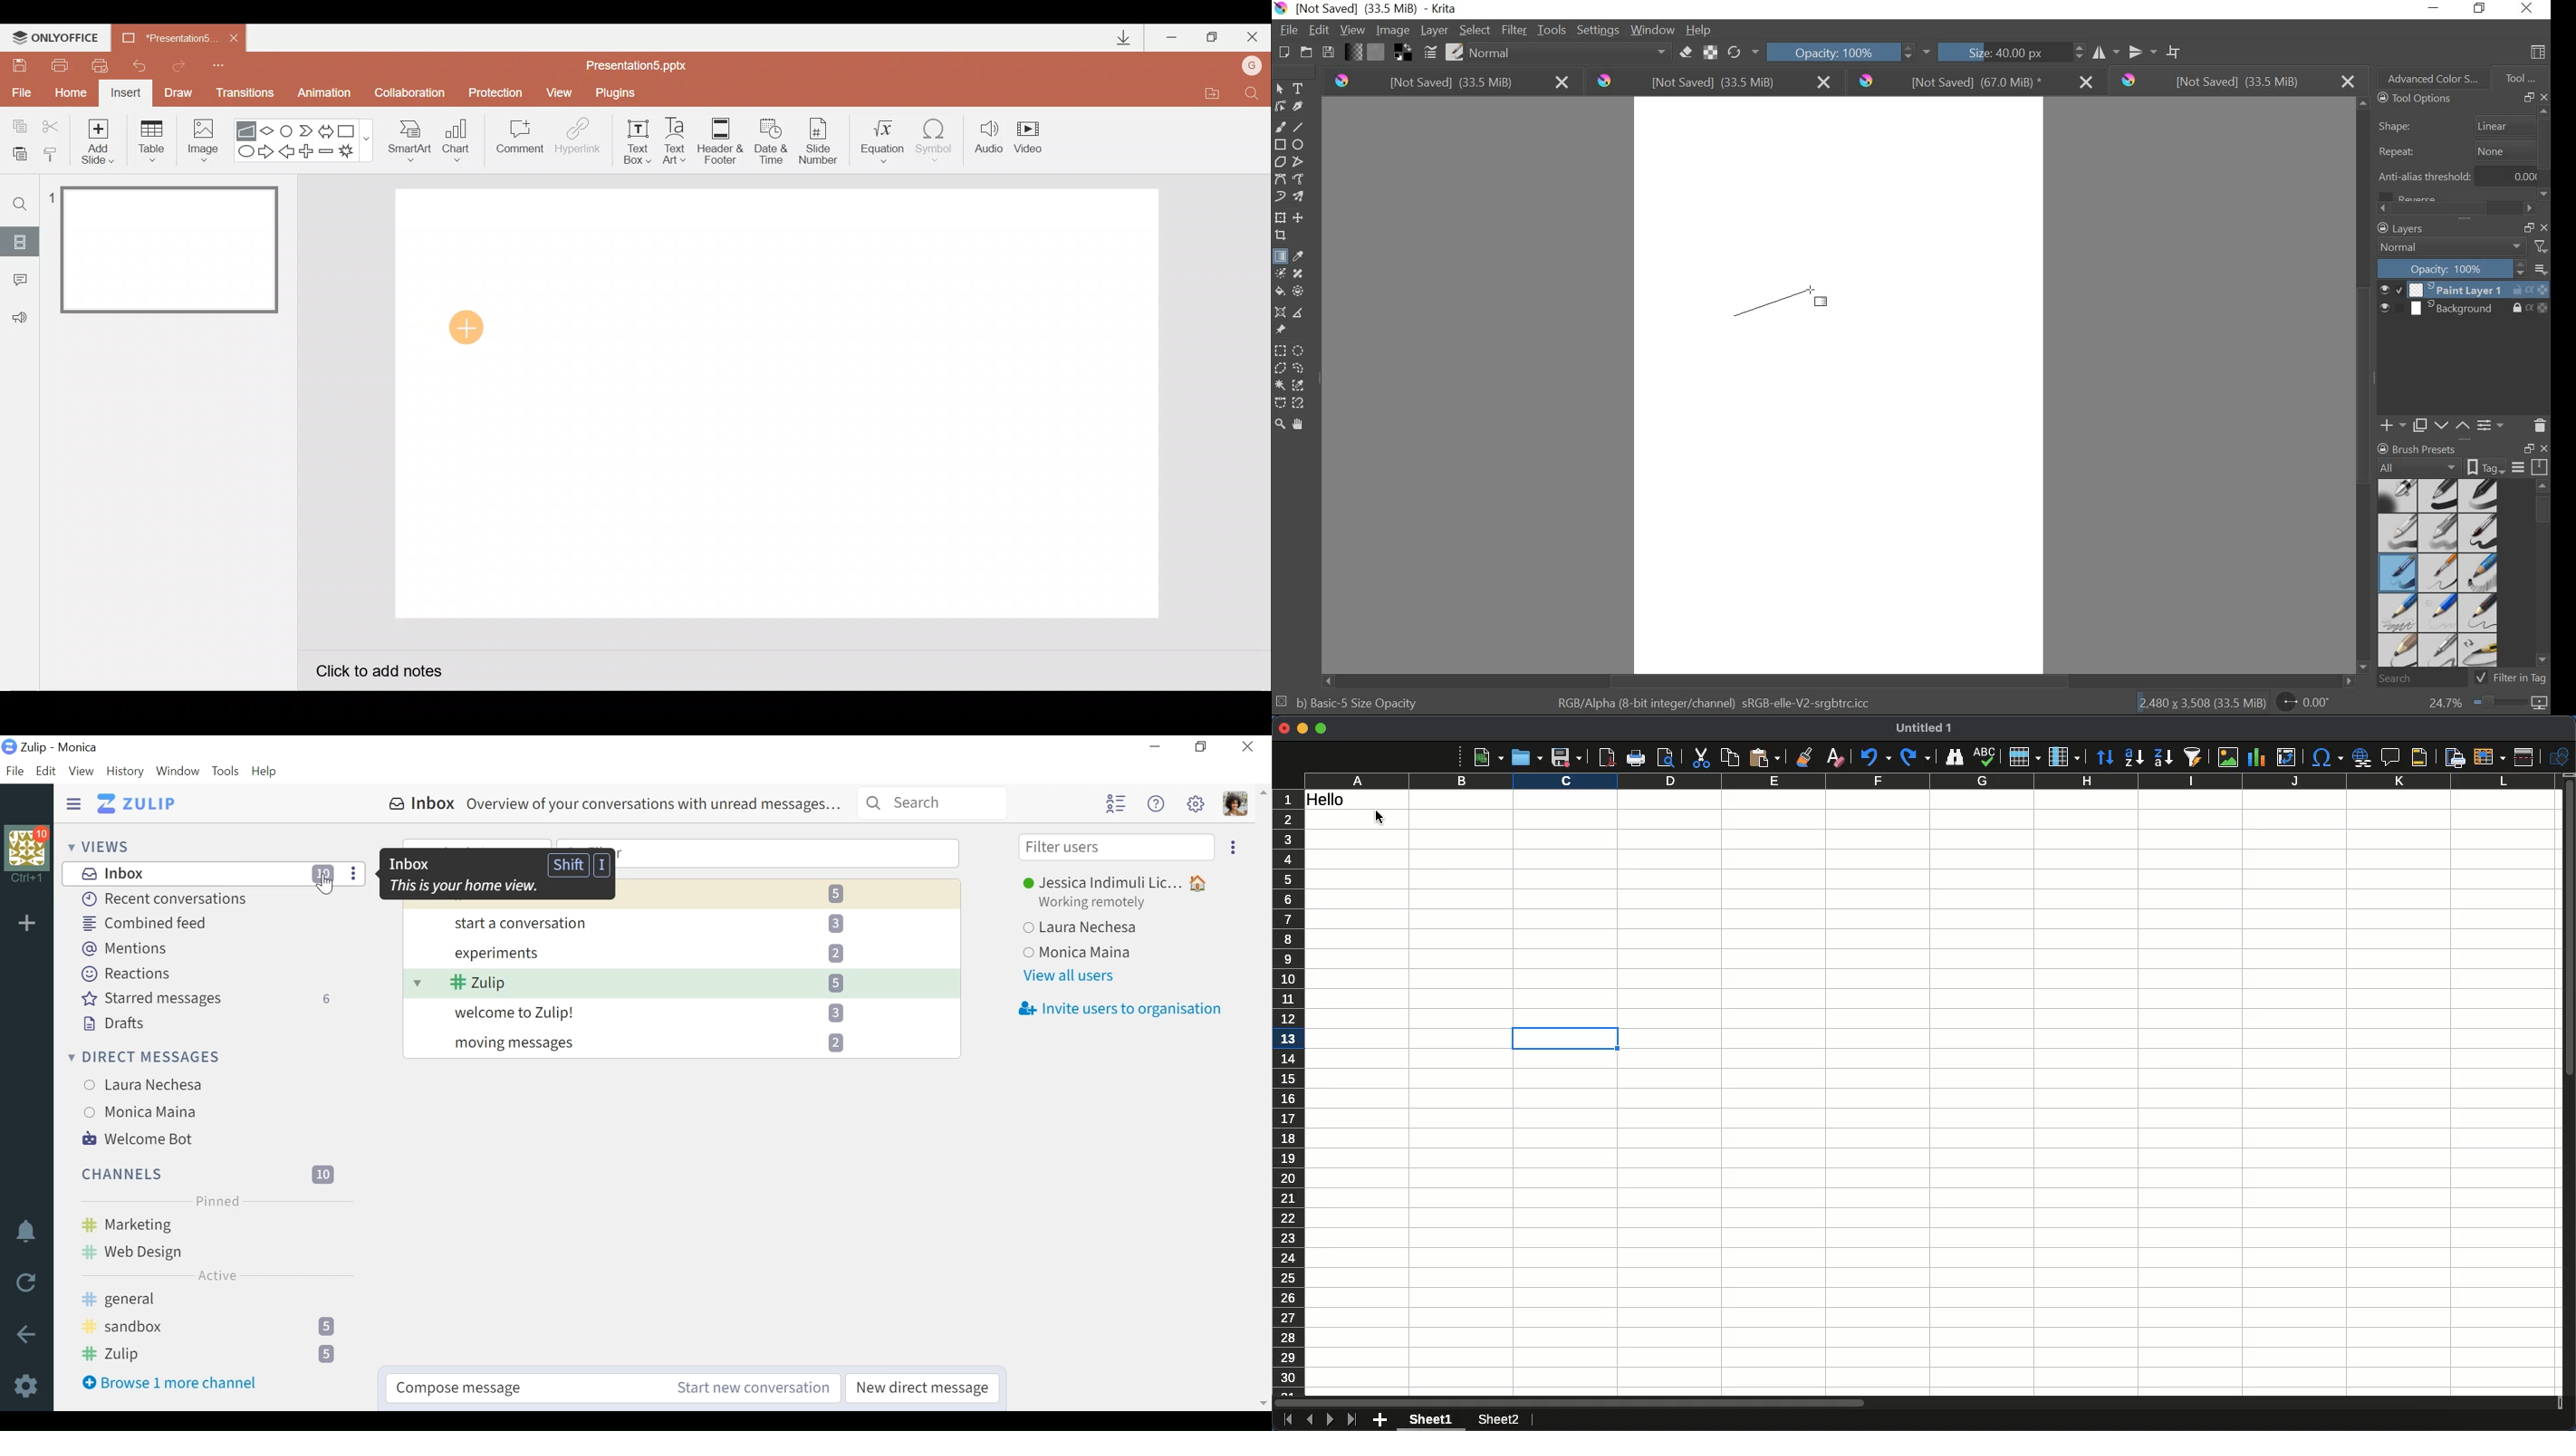  What do you see at coordinates (1699, 31) in the screenshot?
I see `HELP` at bounding box center [1699, 31].